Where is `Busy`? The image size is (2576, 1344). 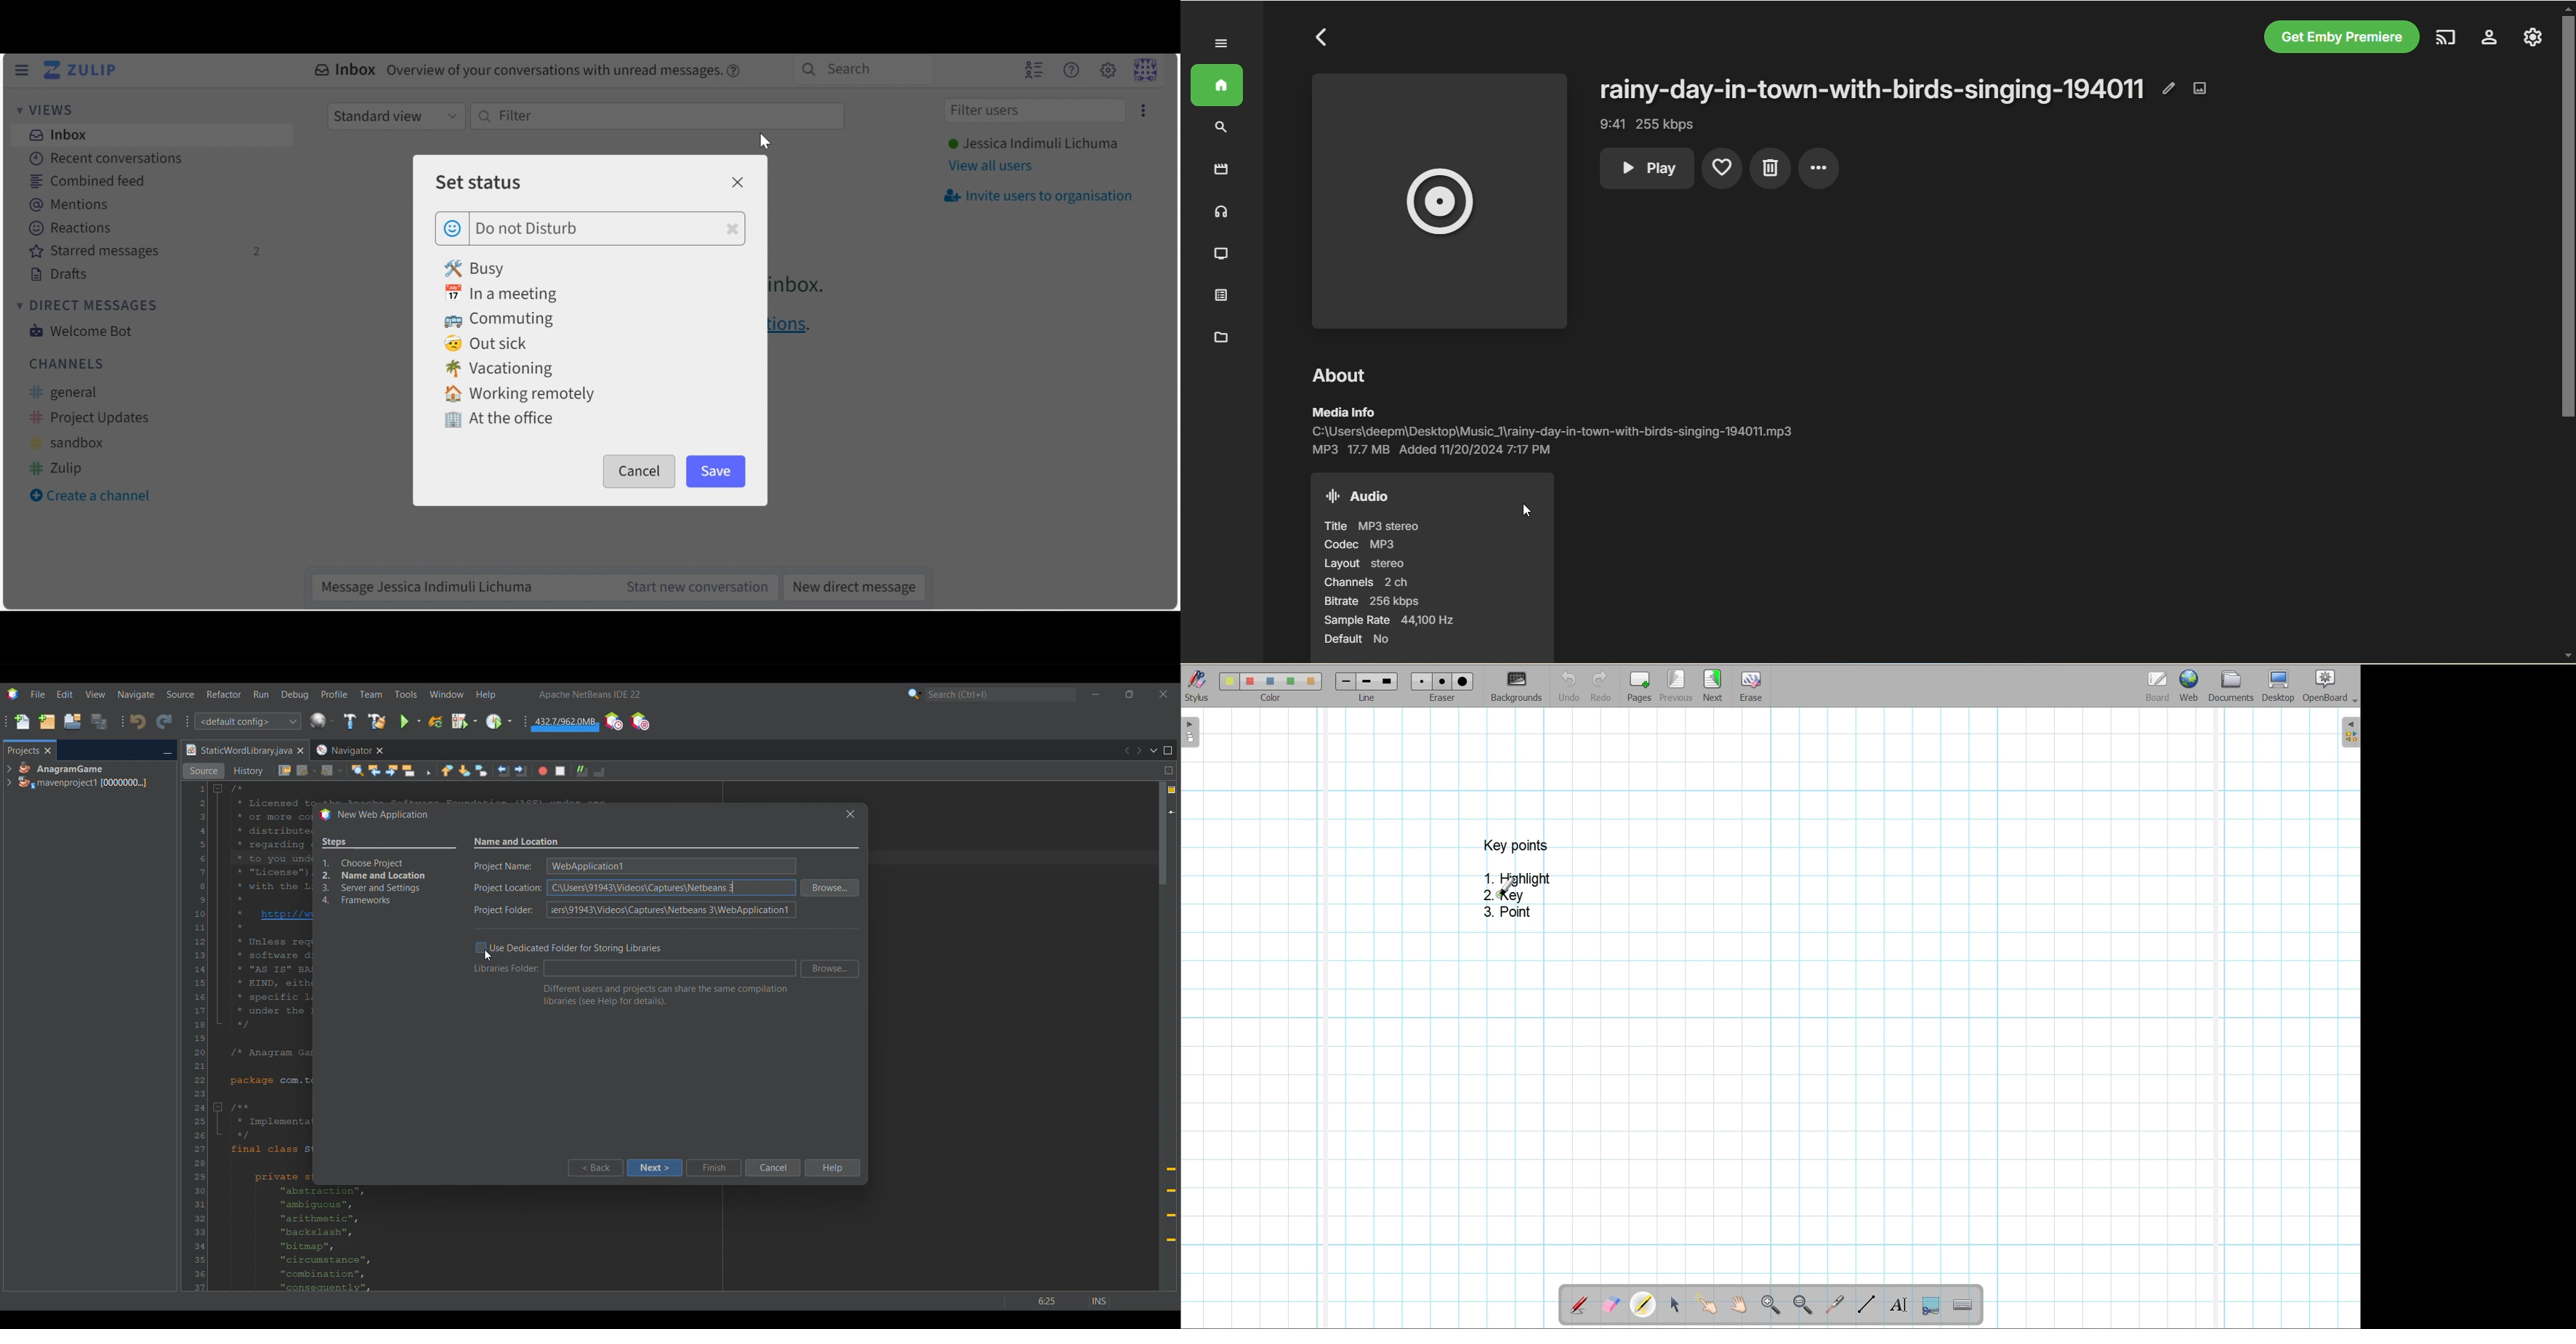
Busy is located at coordinates (477, 268).